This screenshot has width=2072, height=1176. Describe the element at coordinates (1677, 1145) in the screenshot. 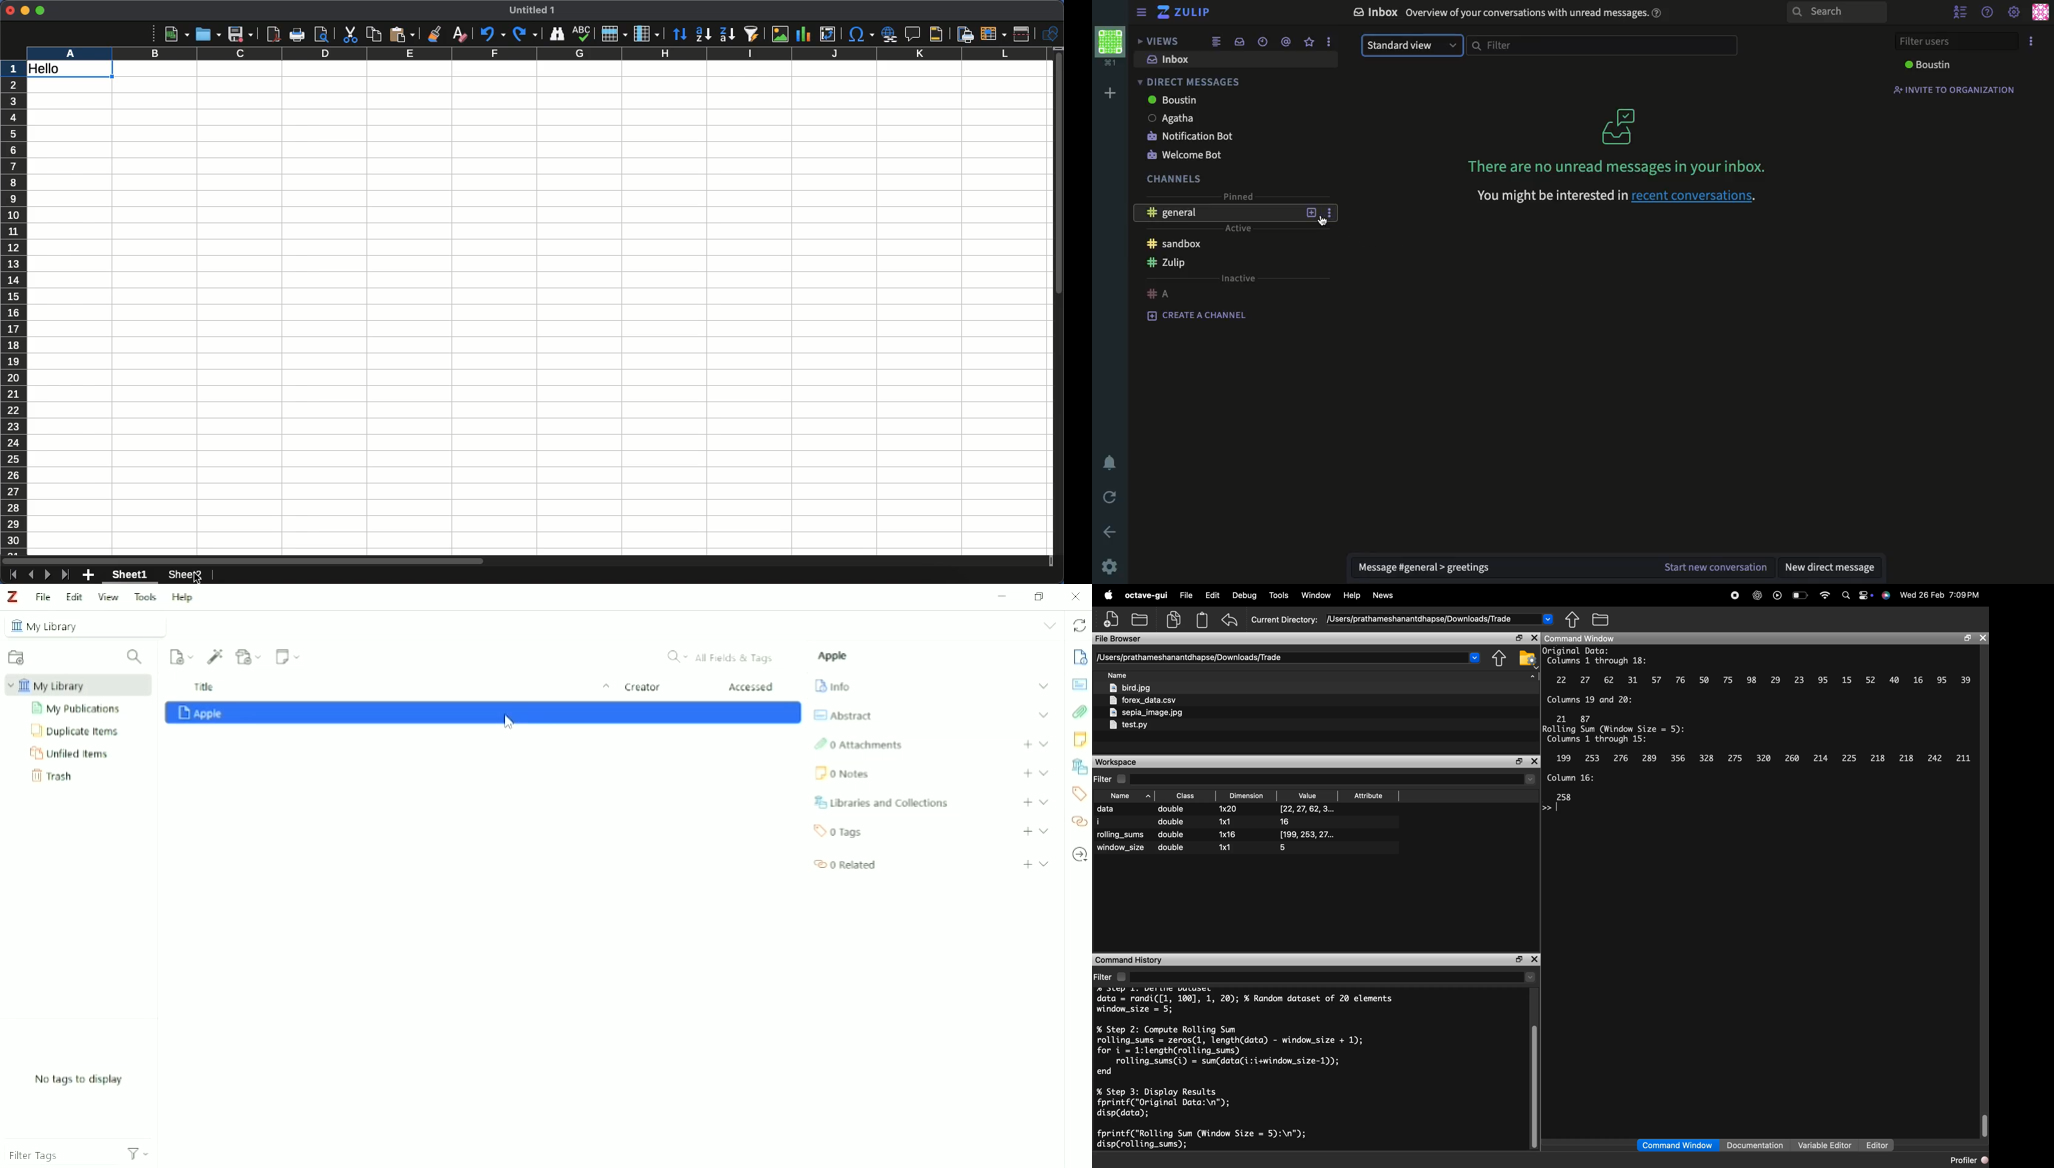

I see `command window` at that location.